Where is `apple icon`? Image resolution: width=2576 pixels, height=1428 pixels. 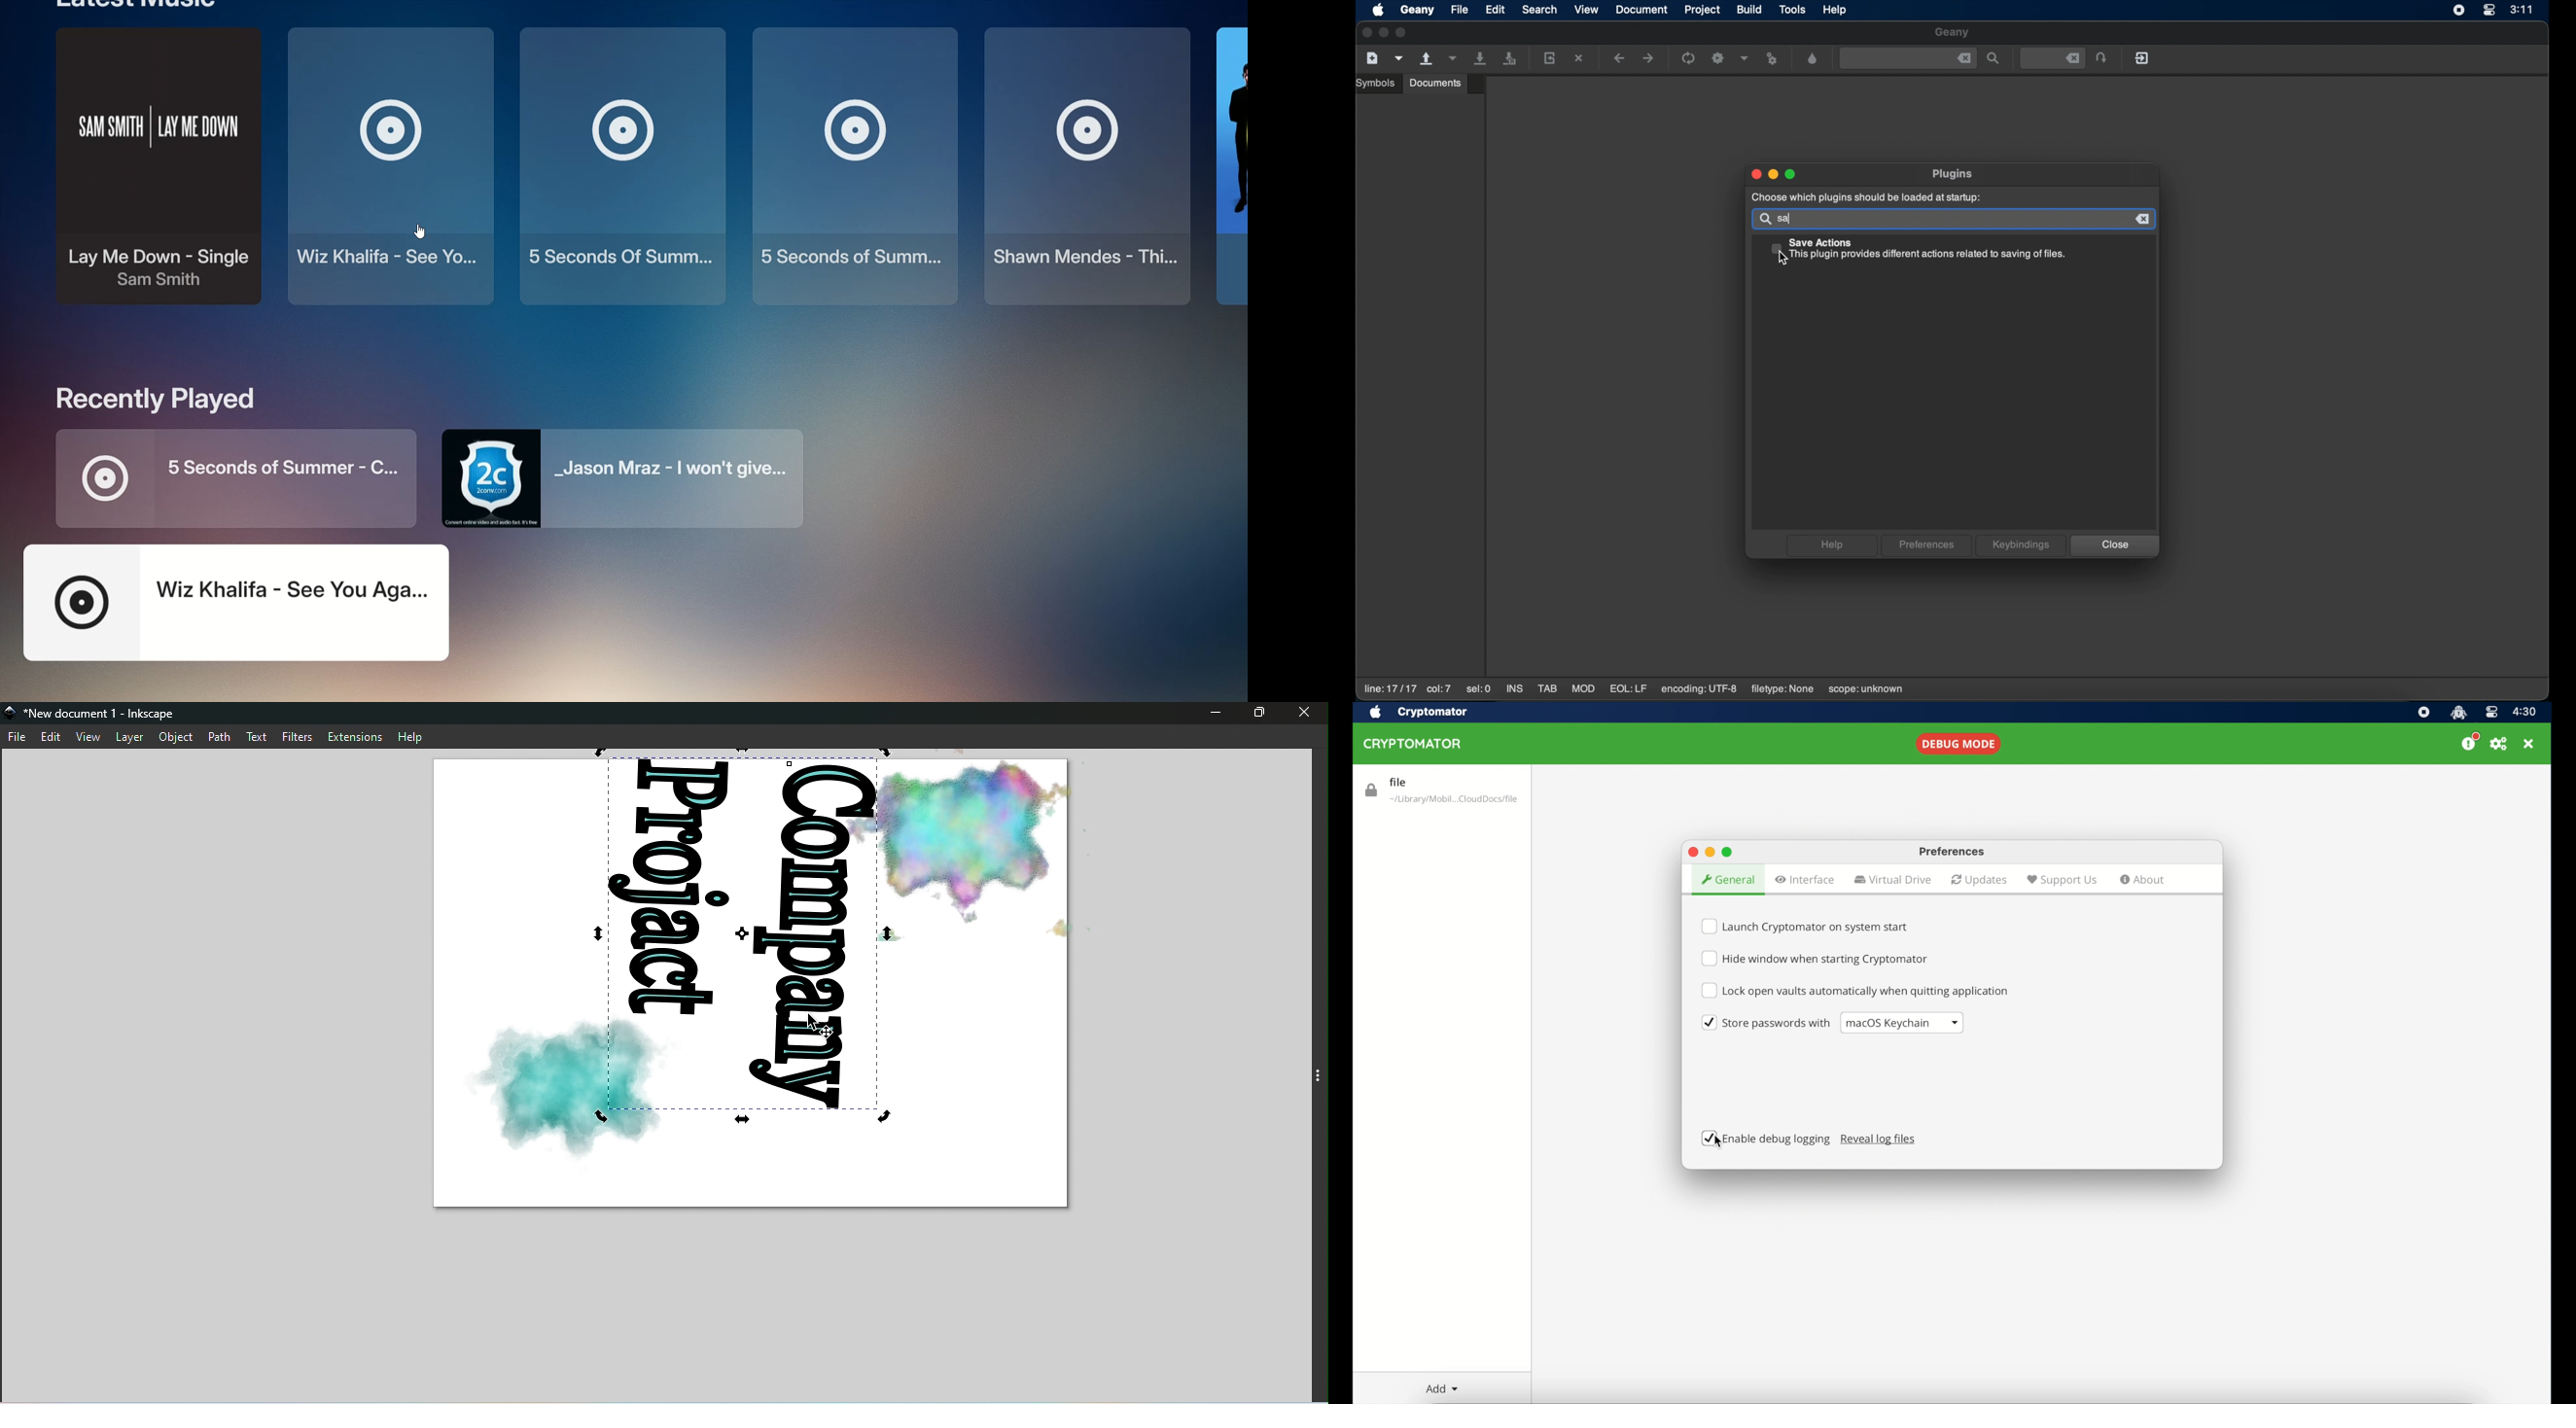 apple icon is located at coordinates (1380, 11).